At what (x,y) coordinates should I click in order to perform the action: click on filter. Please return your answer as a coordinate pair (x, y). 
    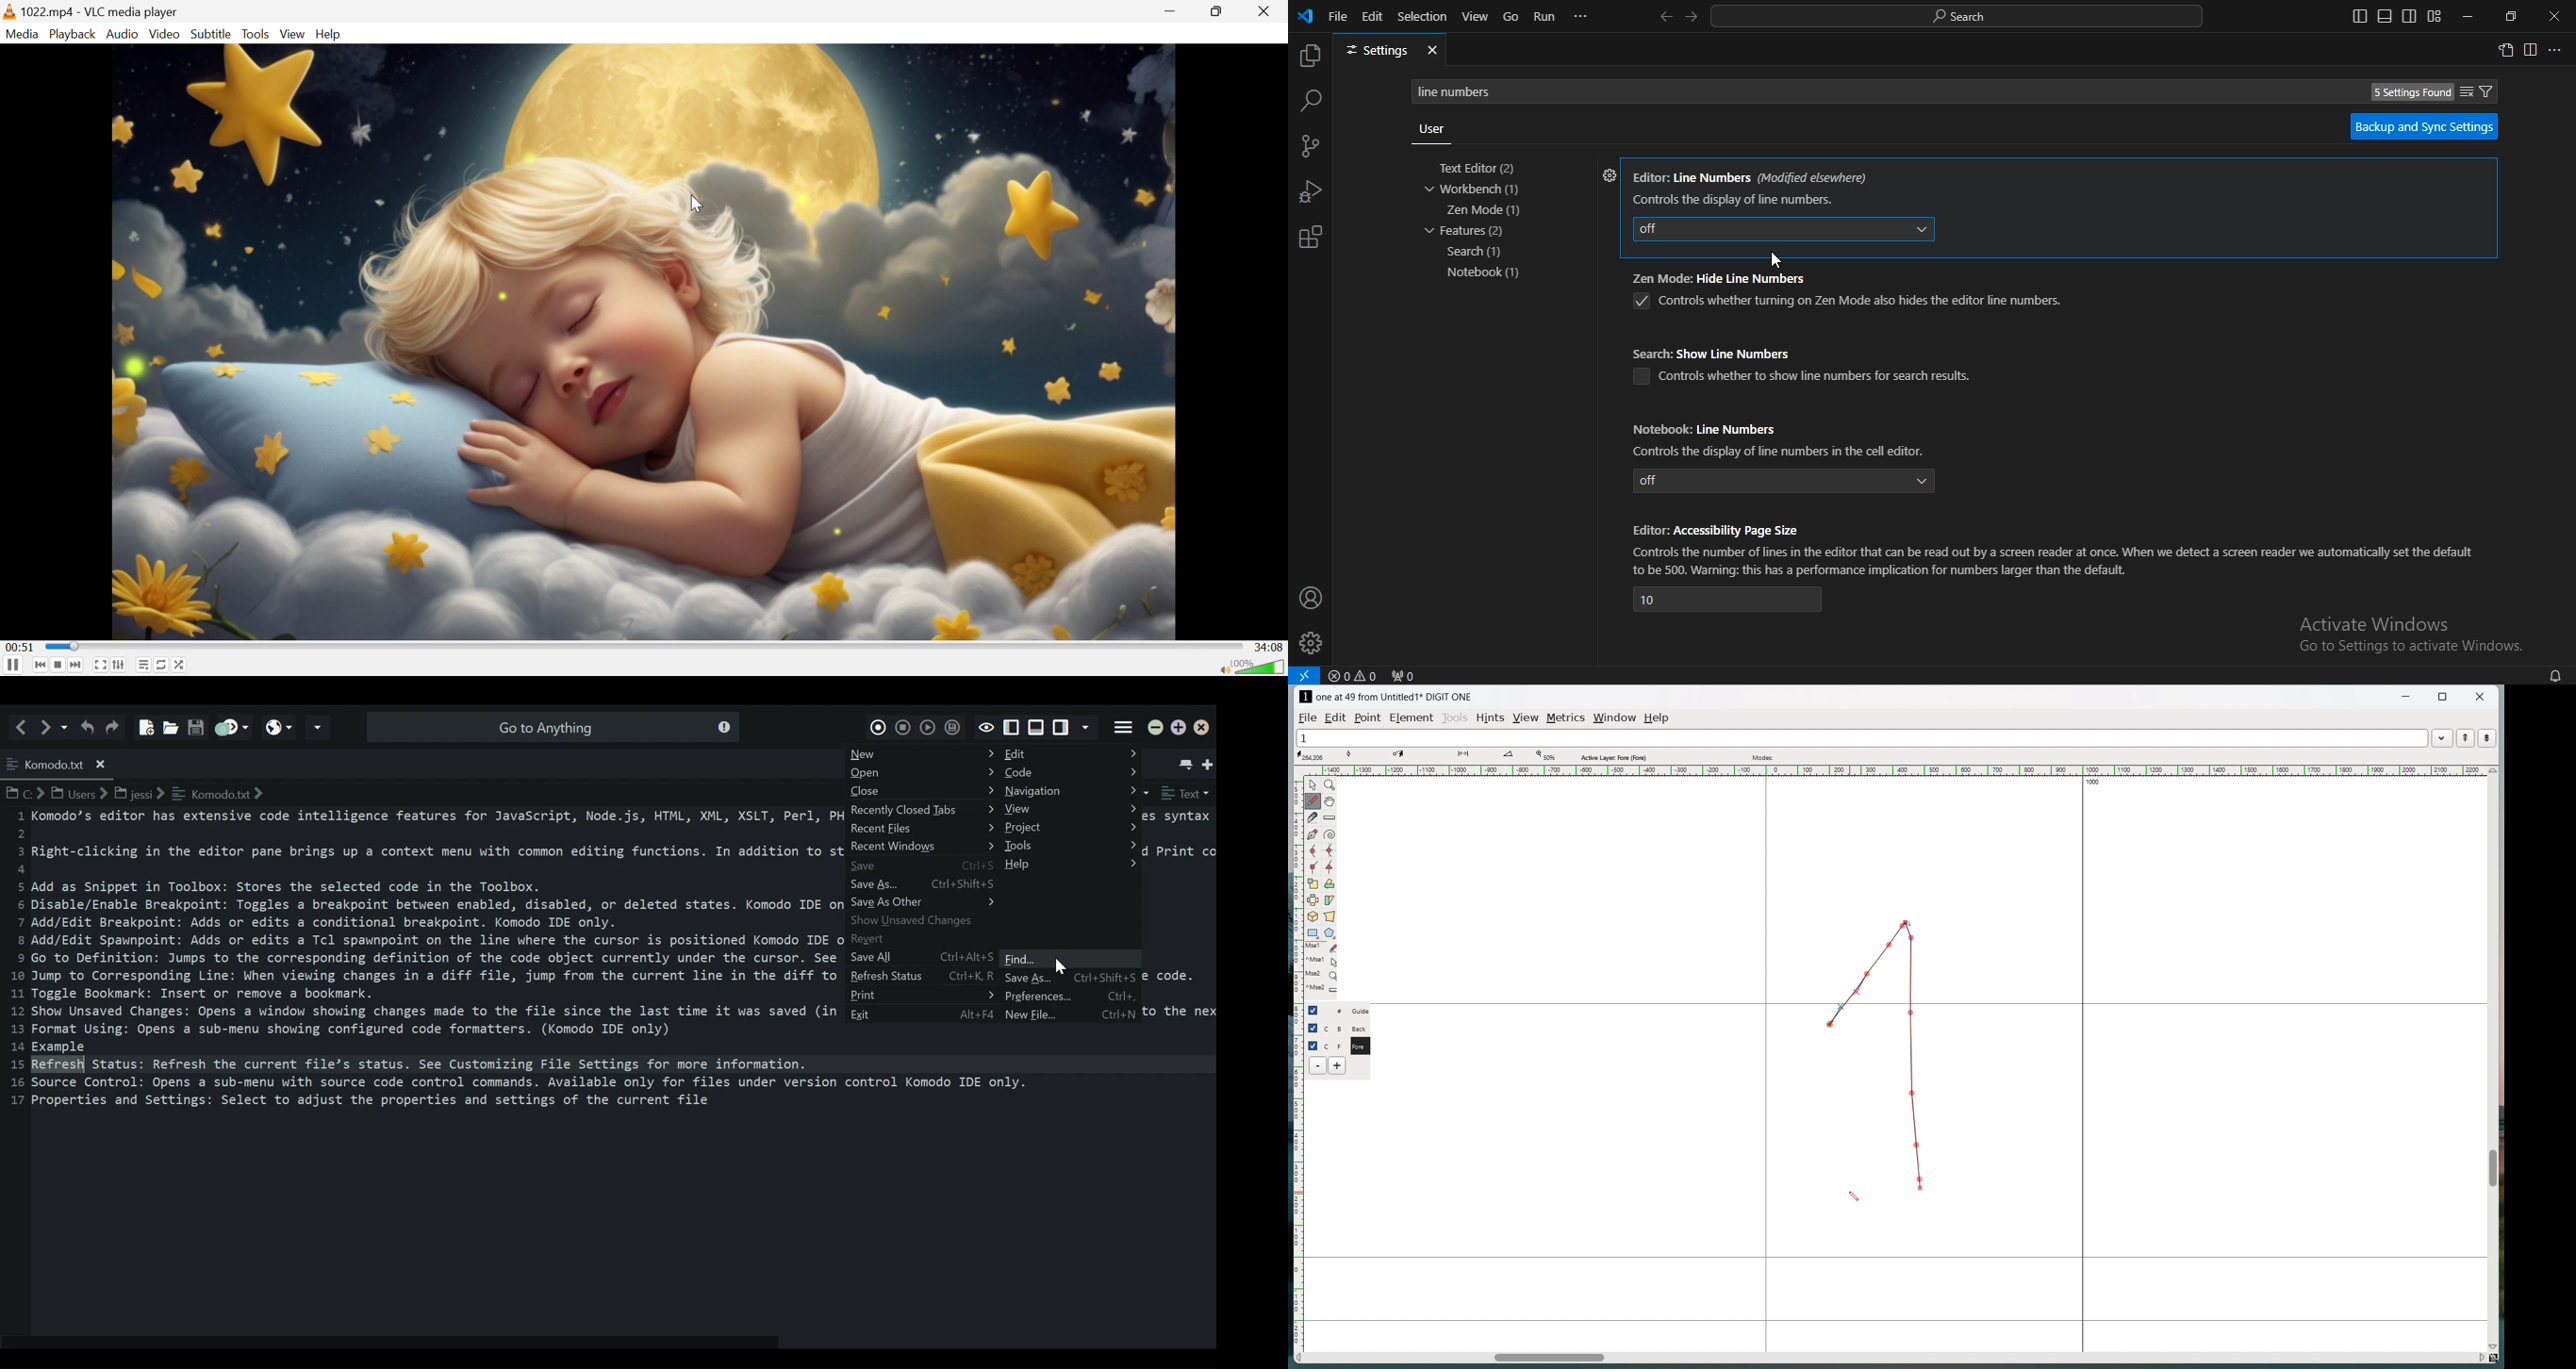
    Looking at the image, I should click on (2477, 91).